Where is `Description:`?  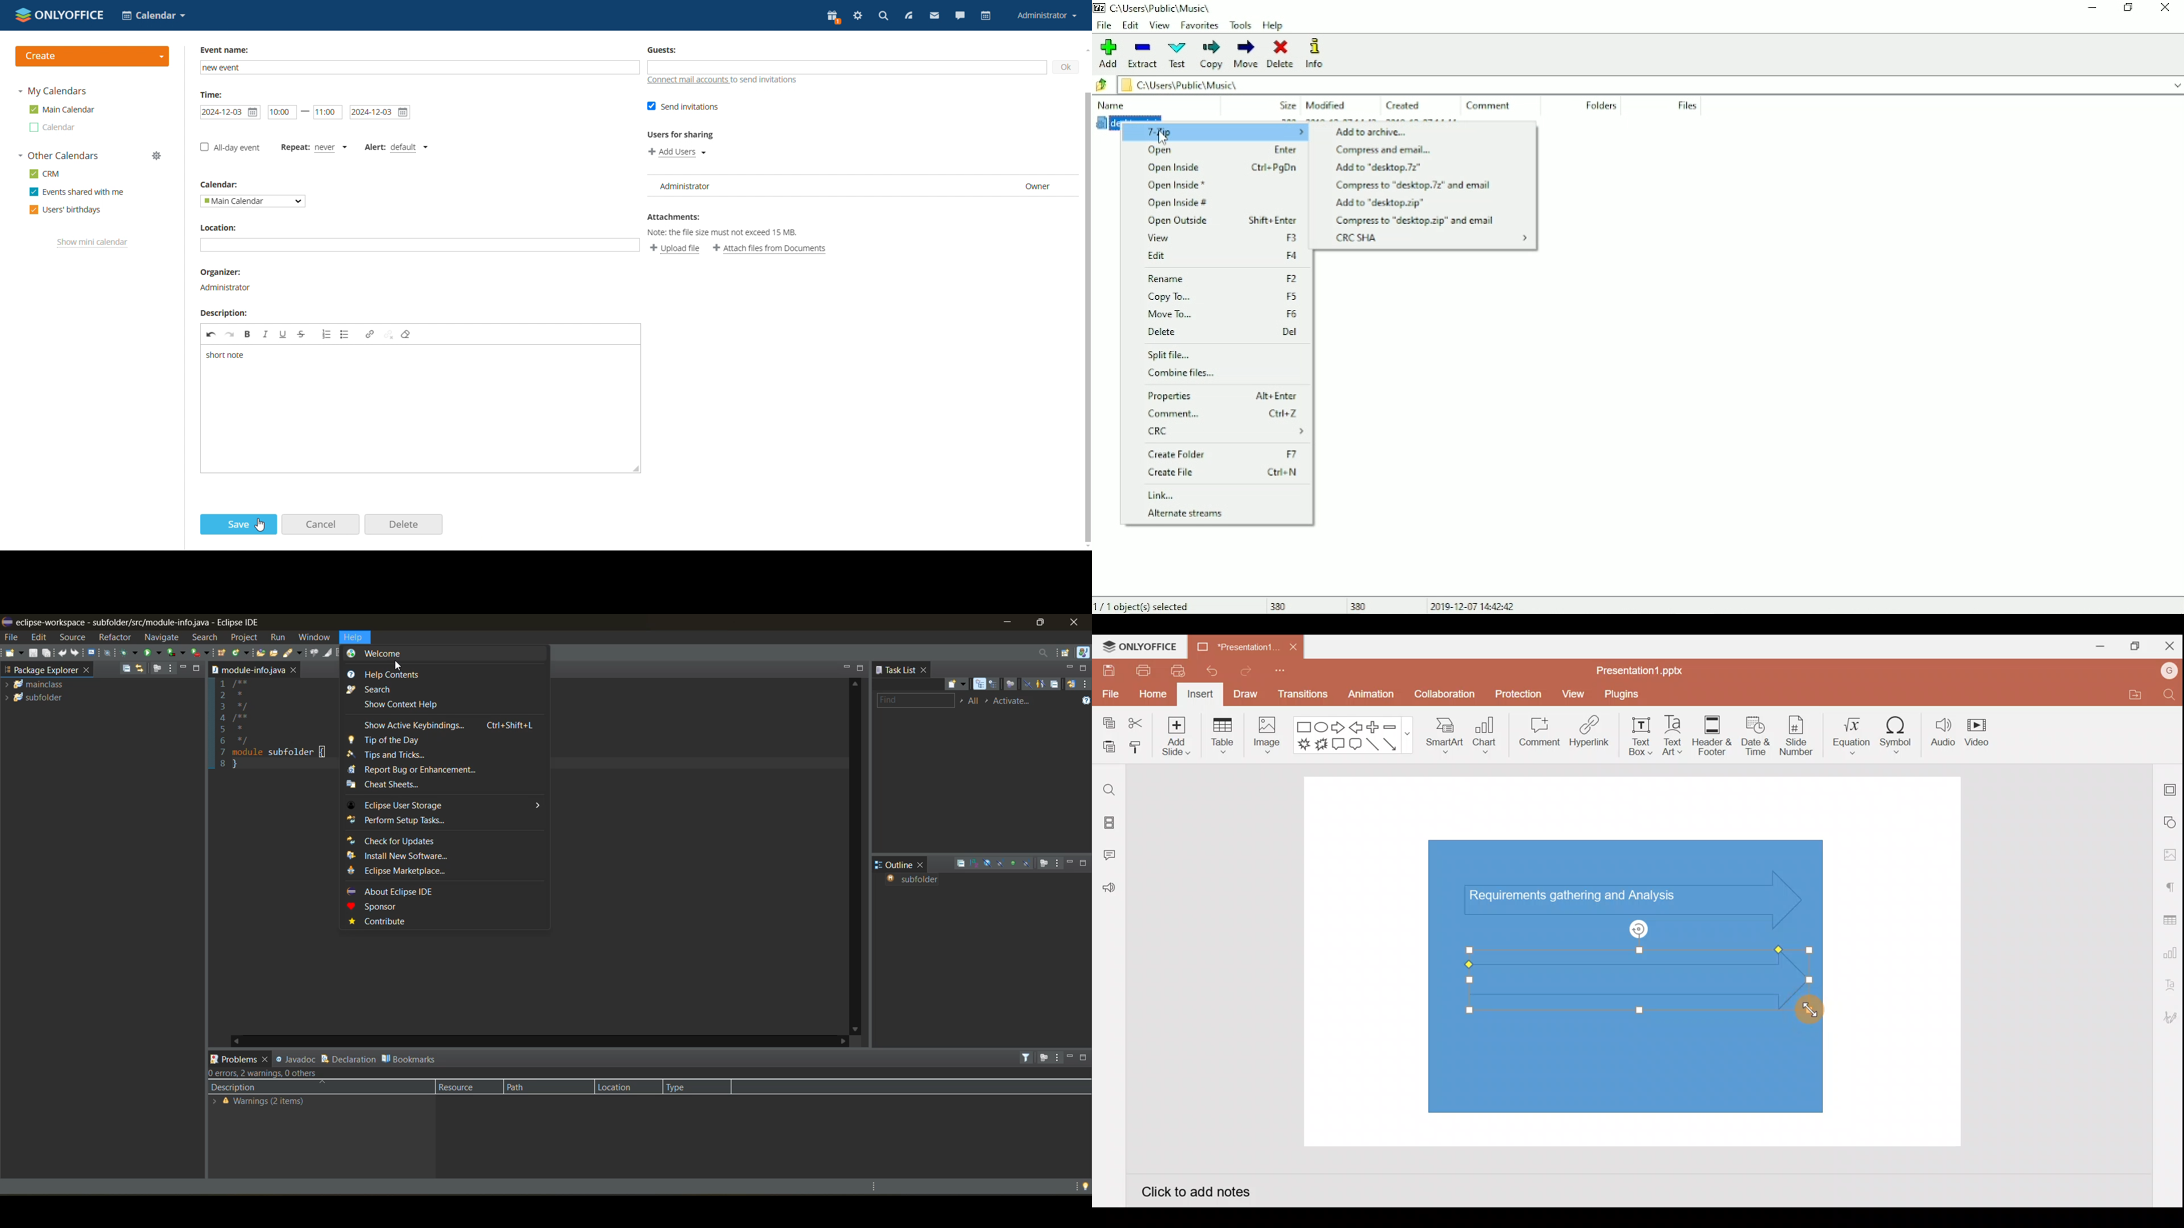 Description: is located at coordinates (230, 314).